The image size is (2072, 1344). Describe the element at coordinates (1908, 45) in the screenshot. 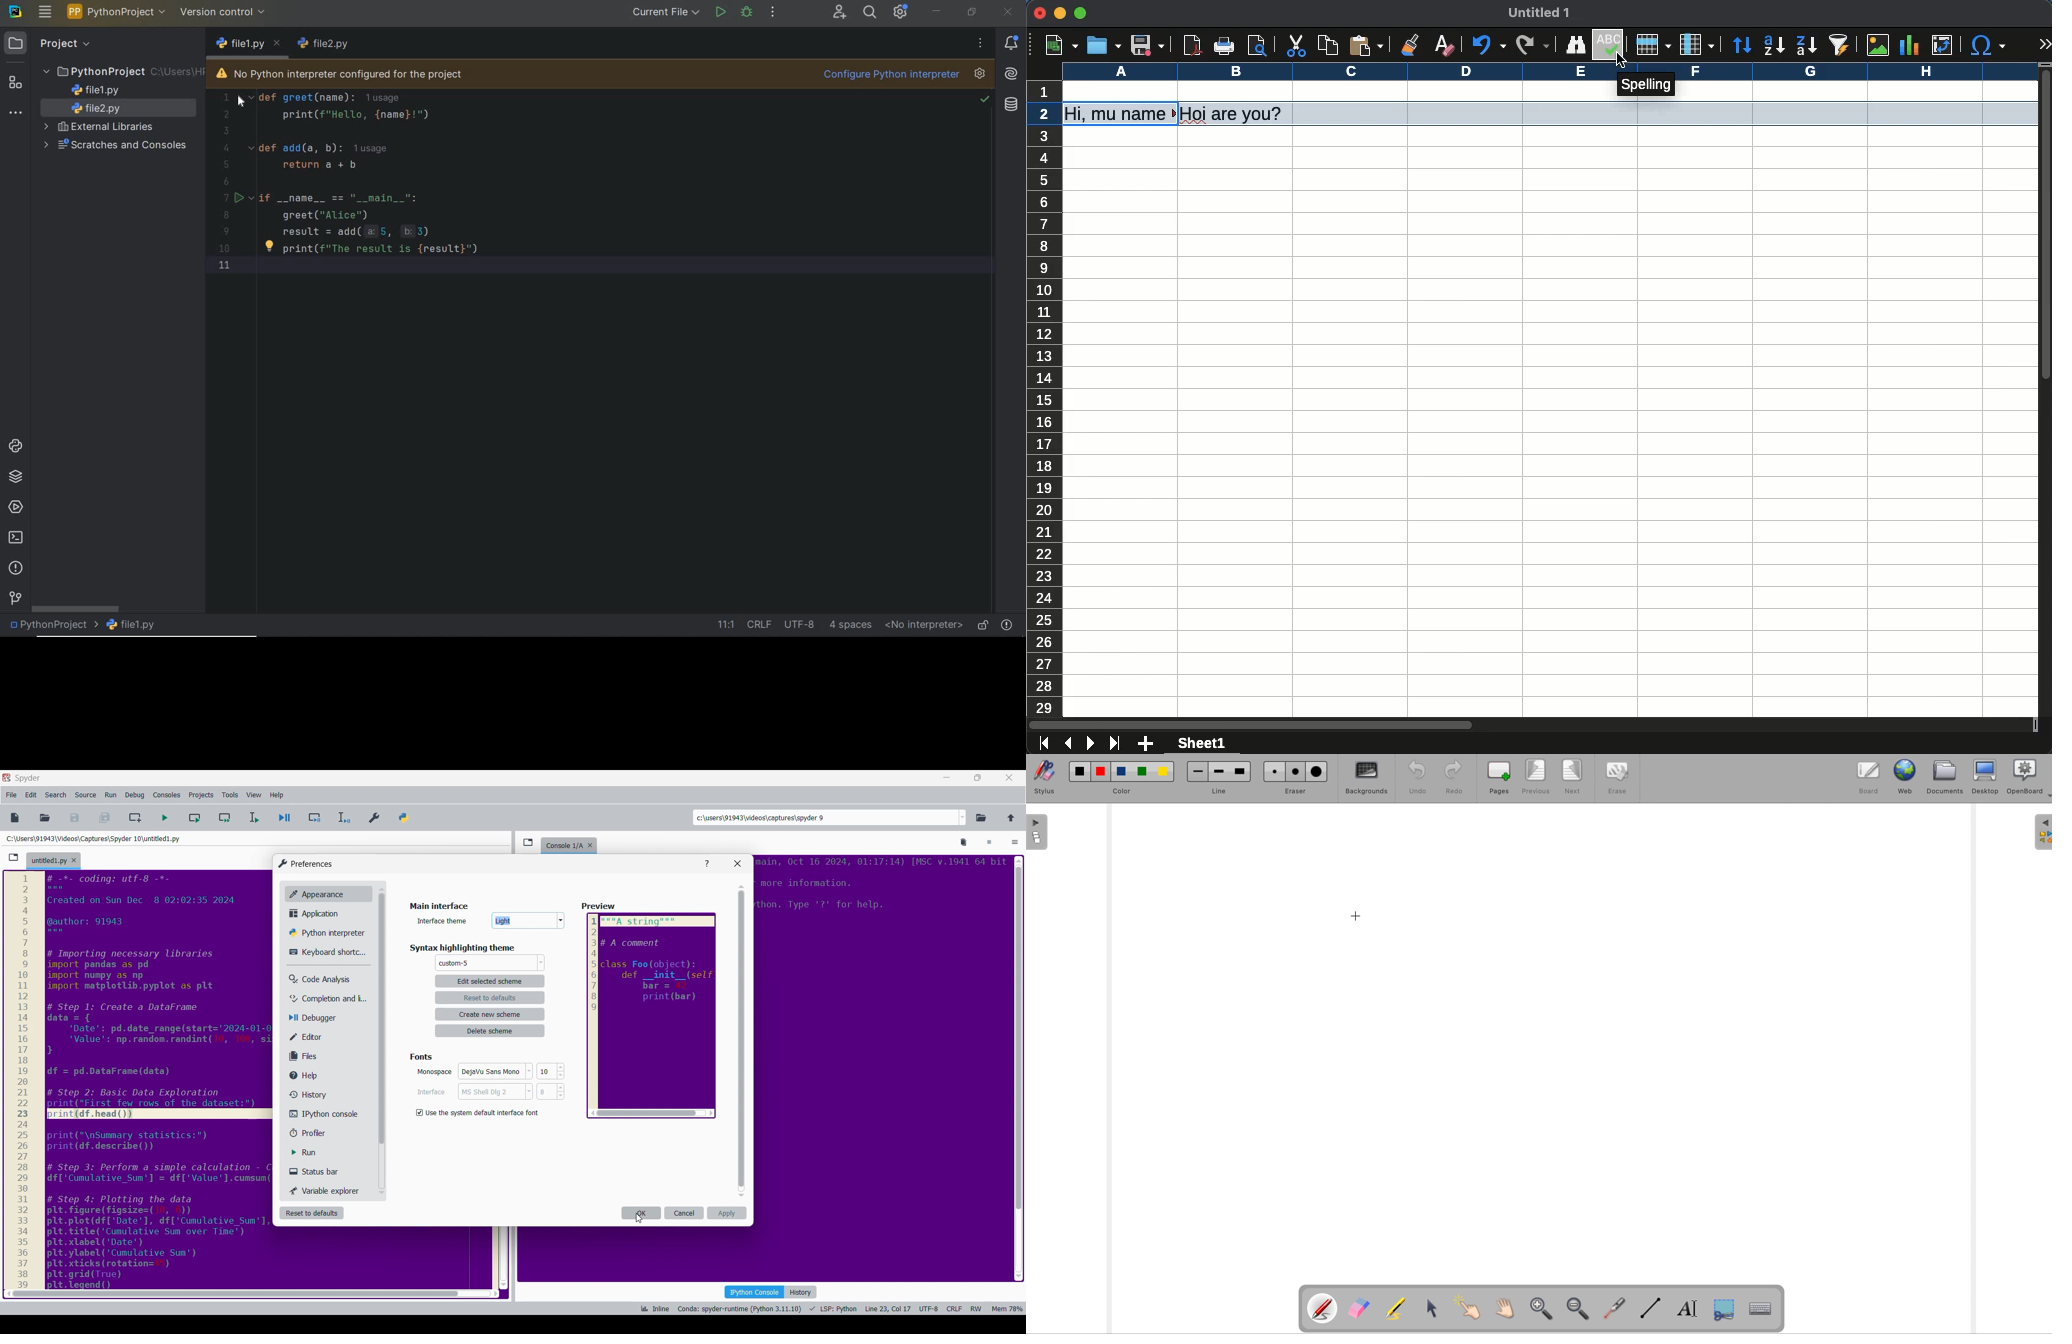

I see `chart` at that location.